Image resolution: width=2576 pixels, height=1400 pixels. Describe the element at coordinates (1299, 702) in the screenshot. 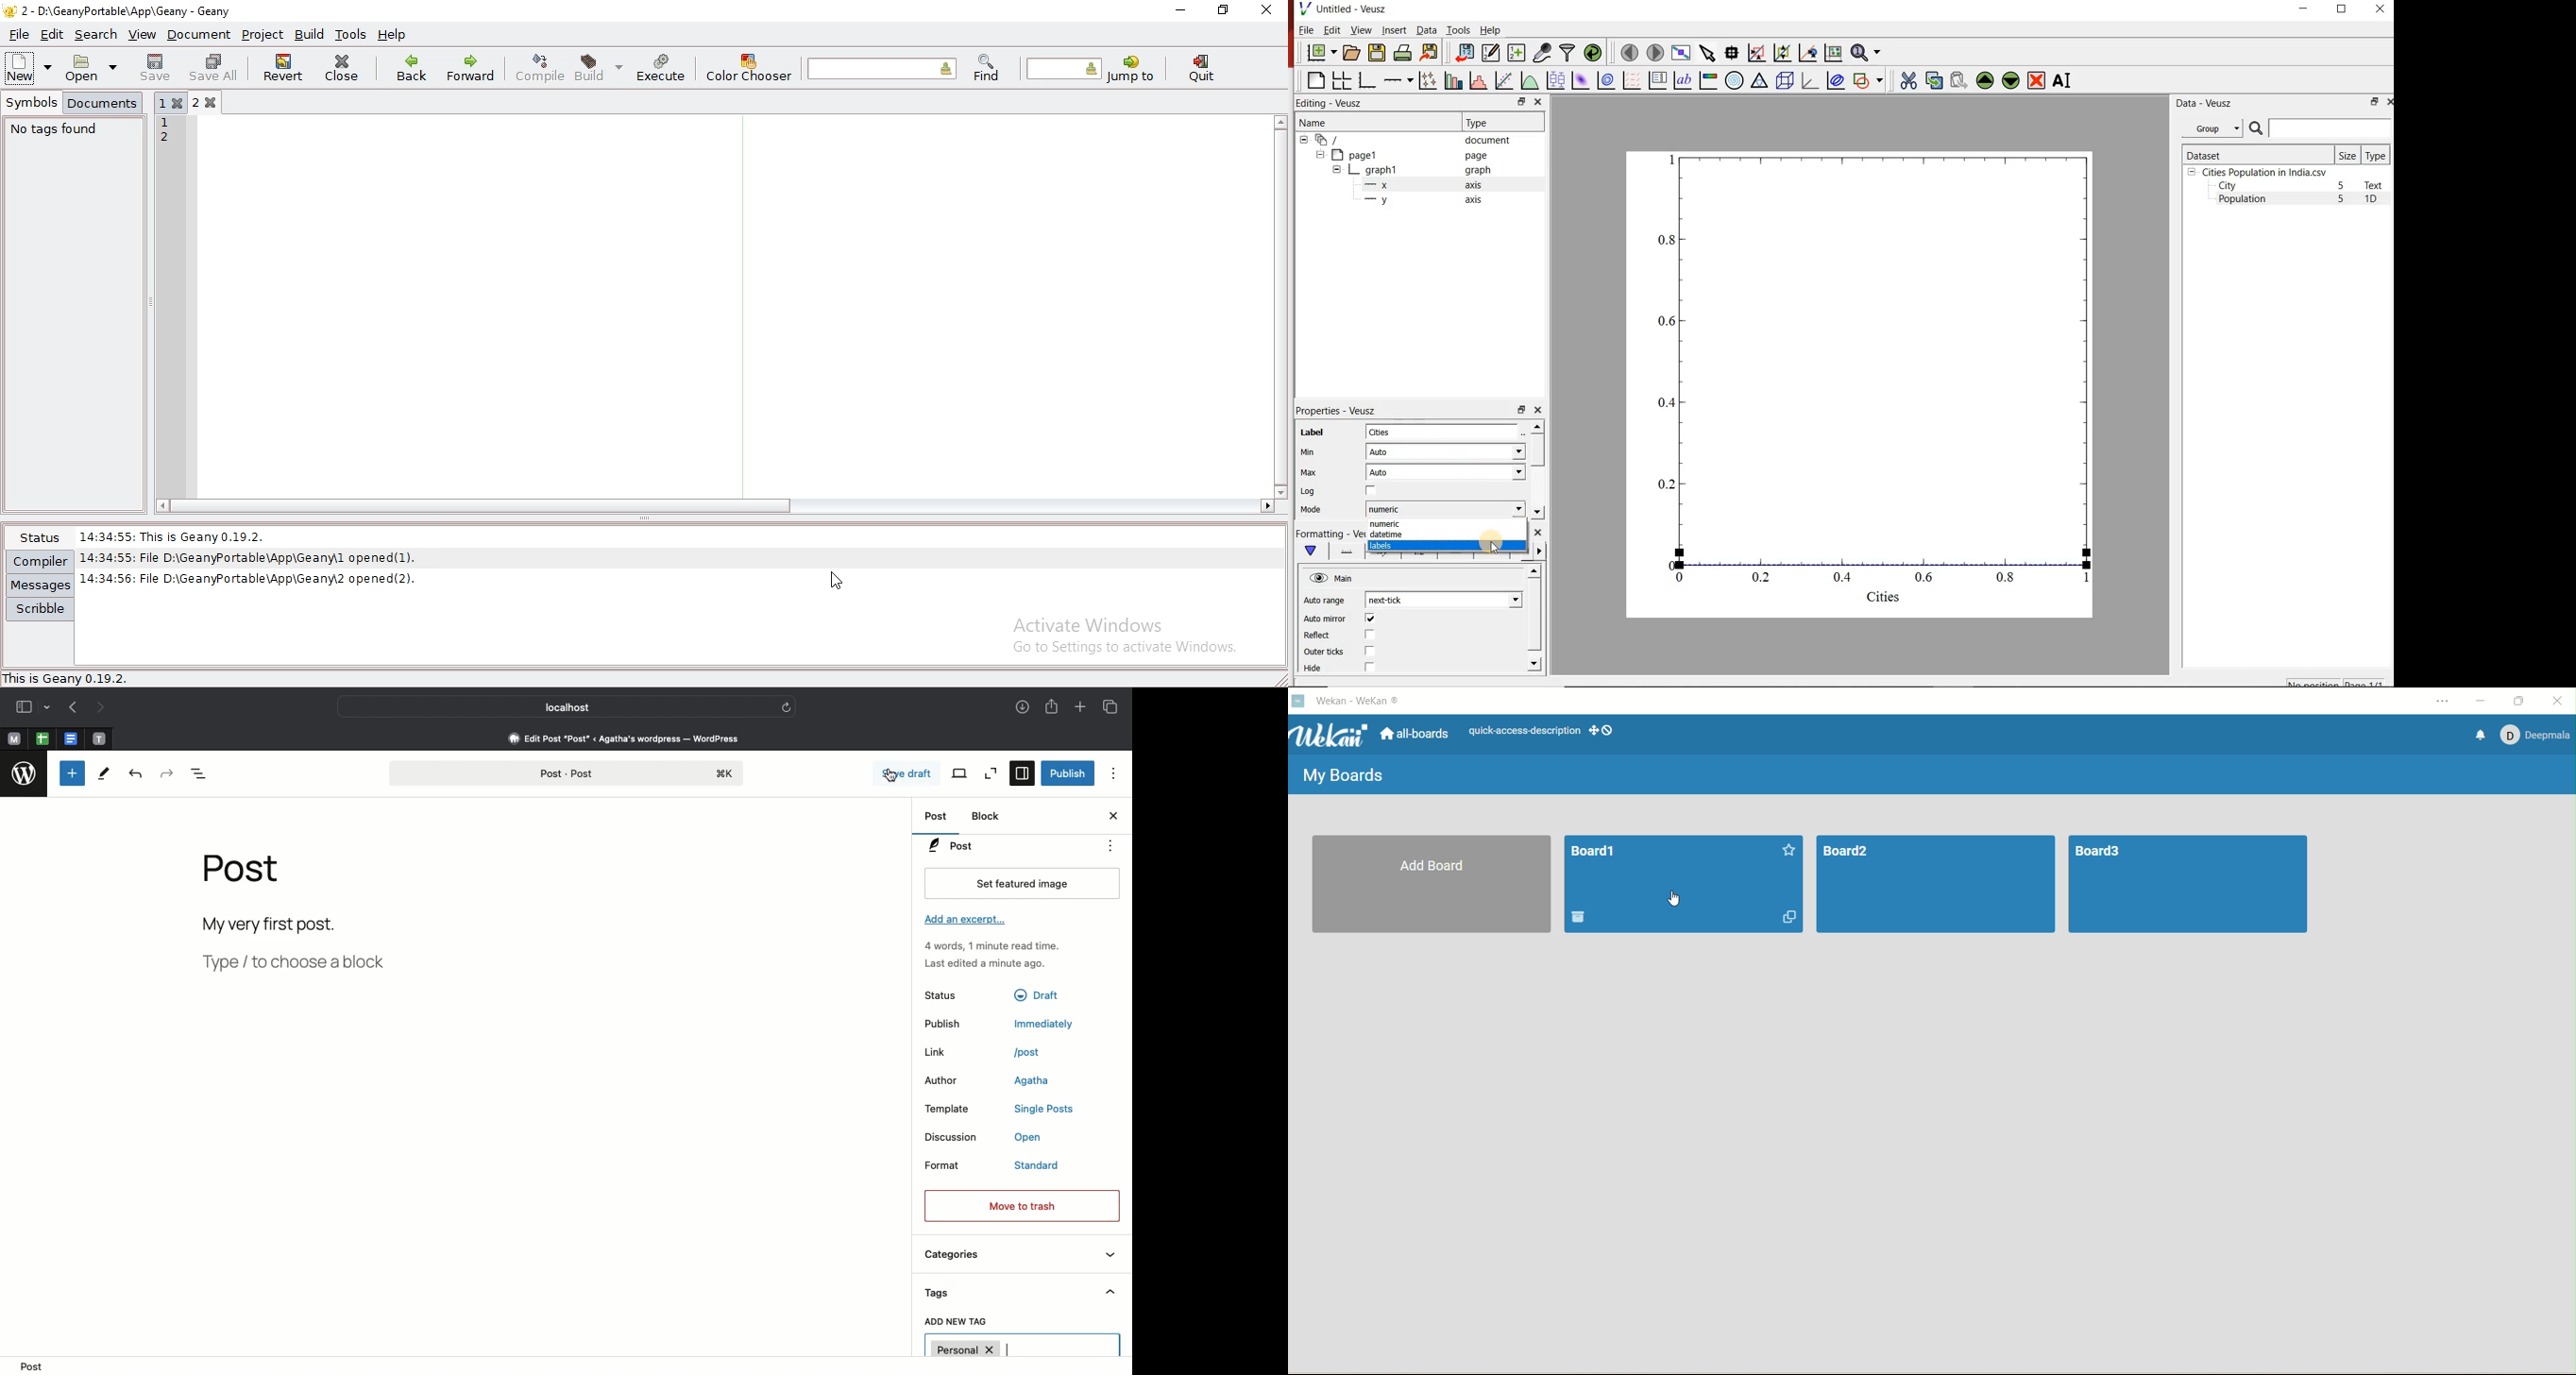

I see `logo` at that location.